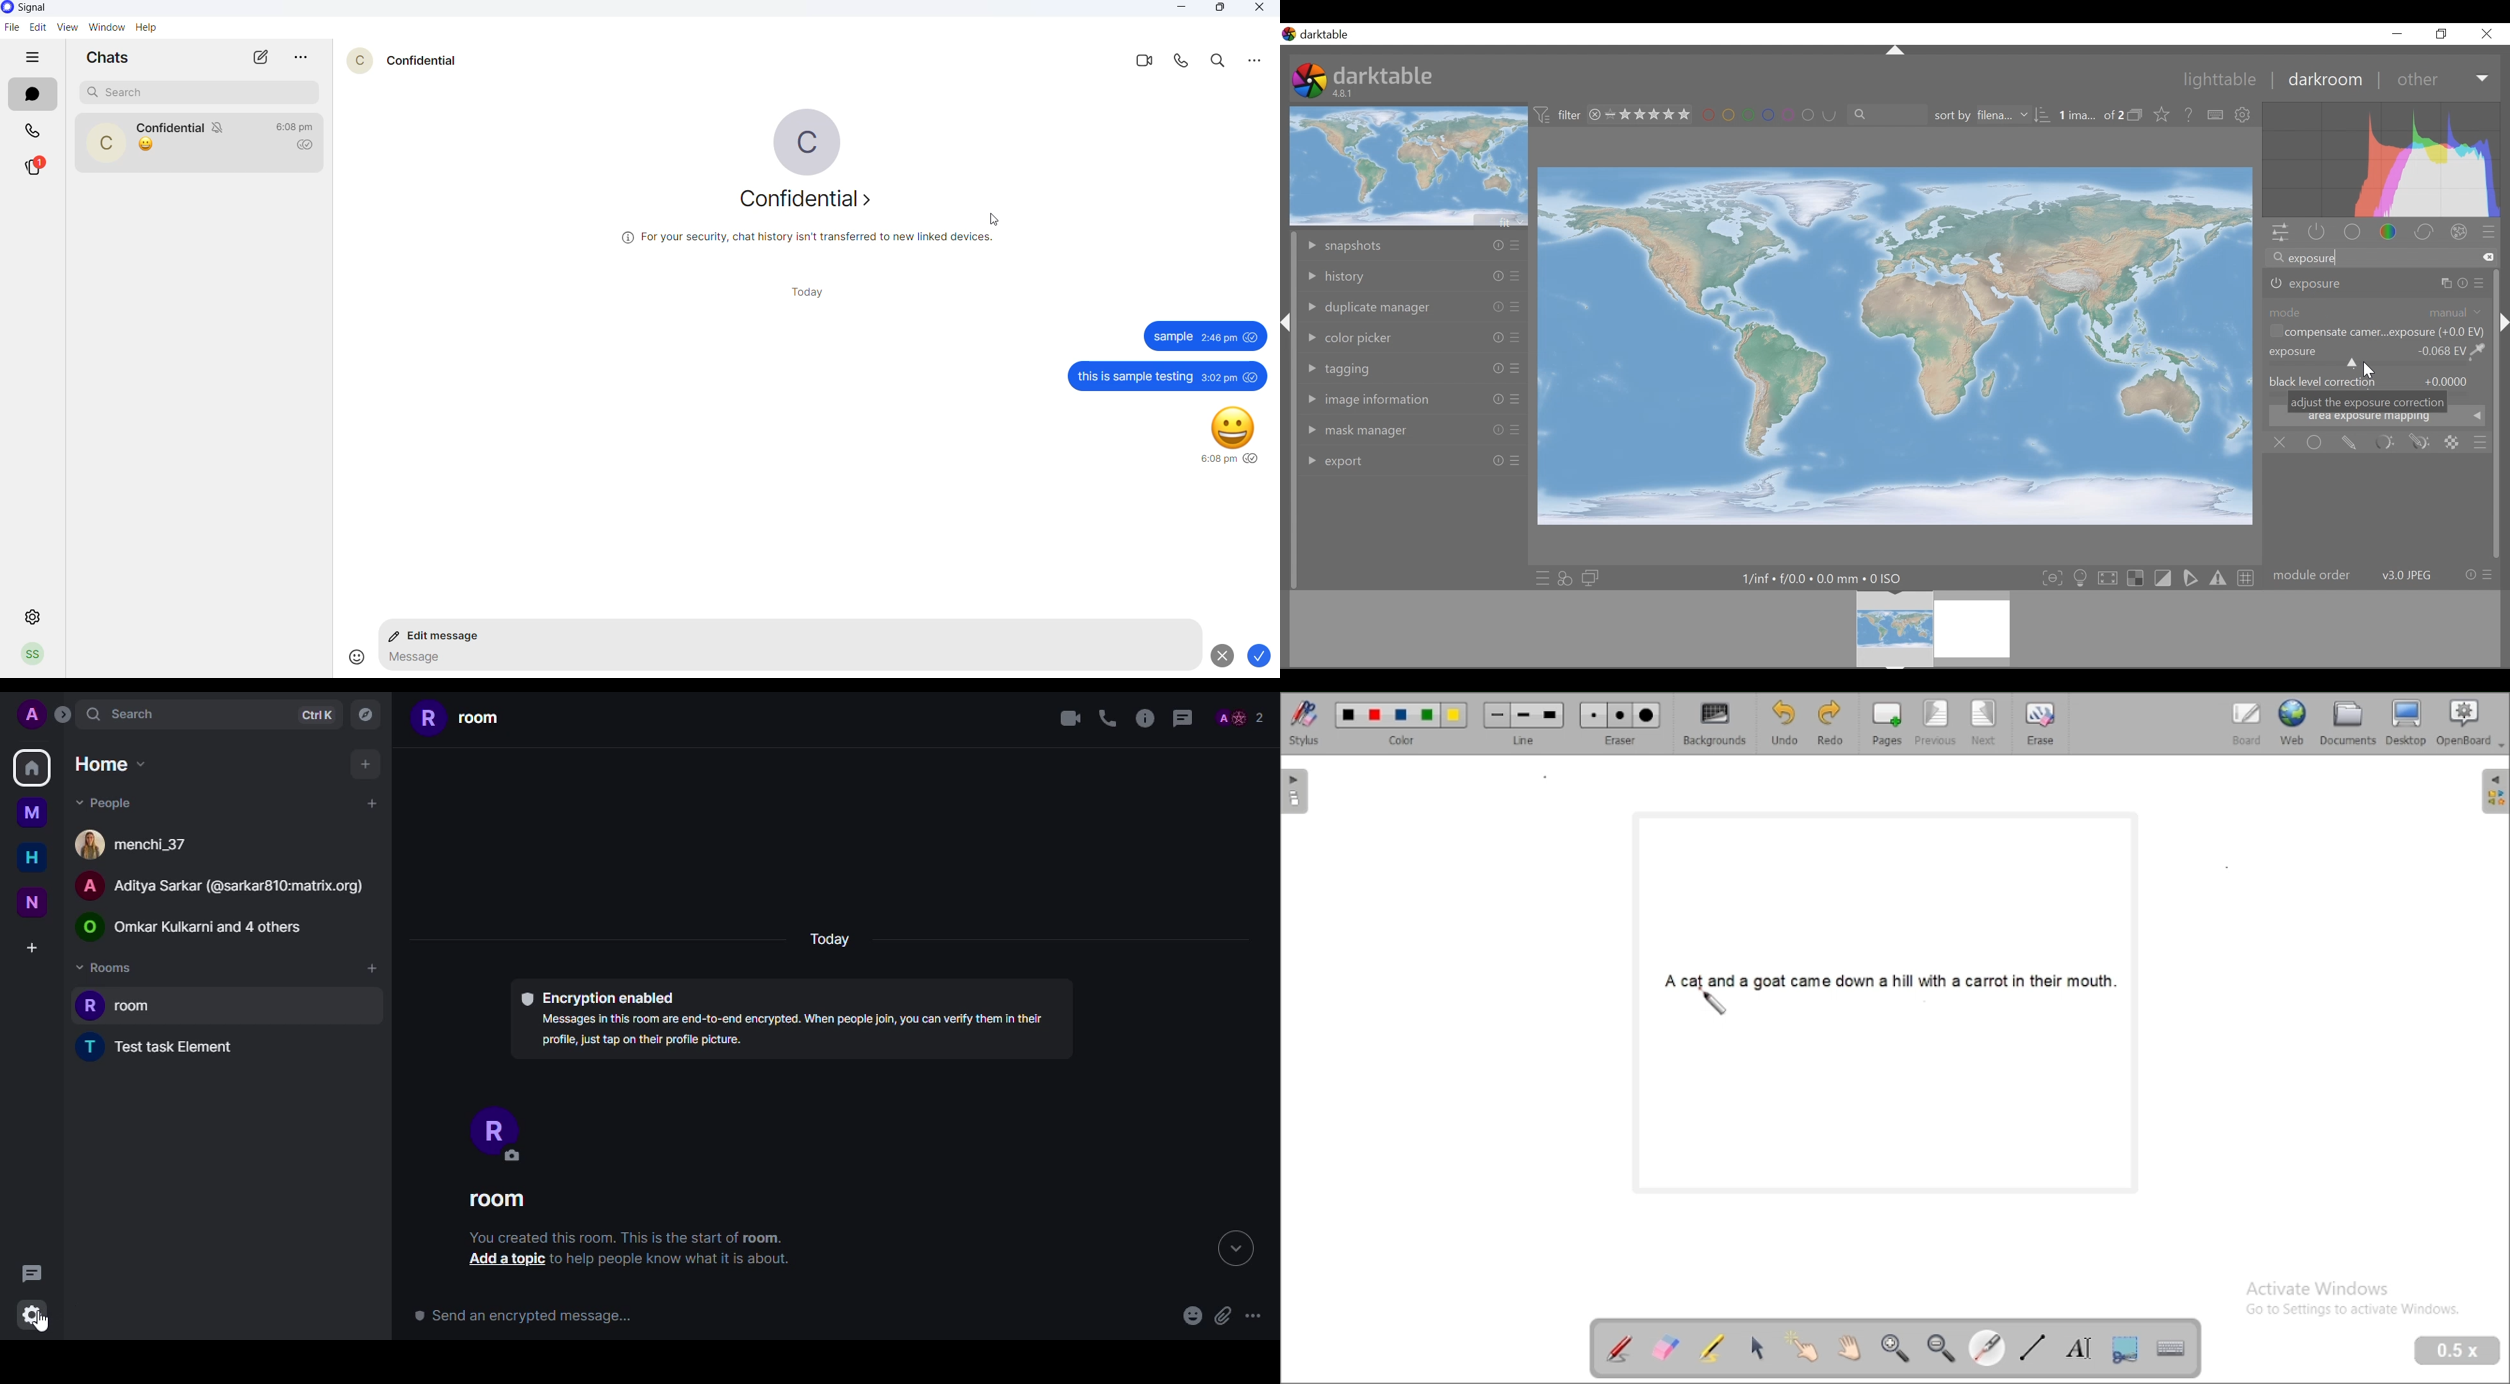 The height and width of the screenshot is (1400, 2520). What do you see at coordinates (1134, 376) in the screenshot?
I see `this is a sample testing` at bounding box center [1134, 376].